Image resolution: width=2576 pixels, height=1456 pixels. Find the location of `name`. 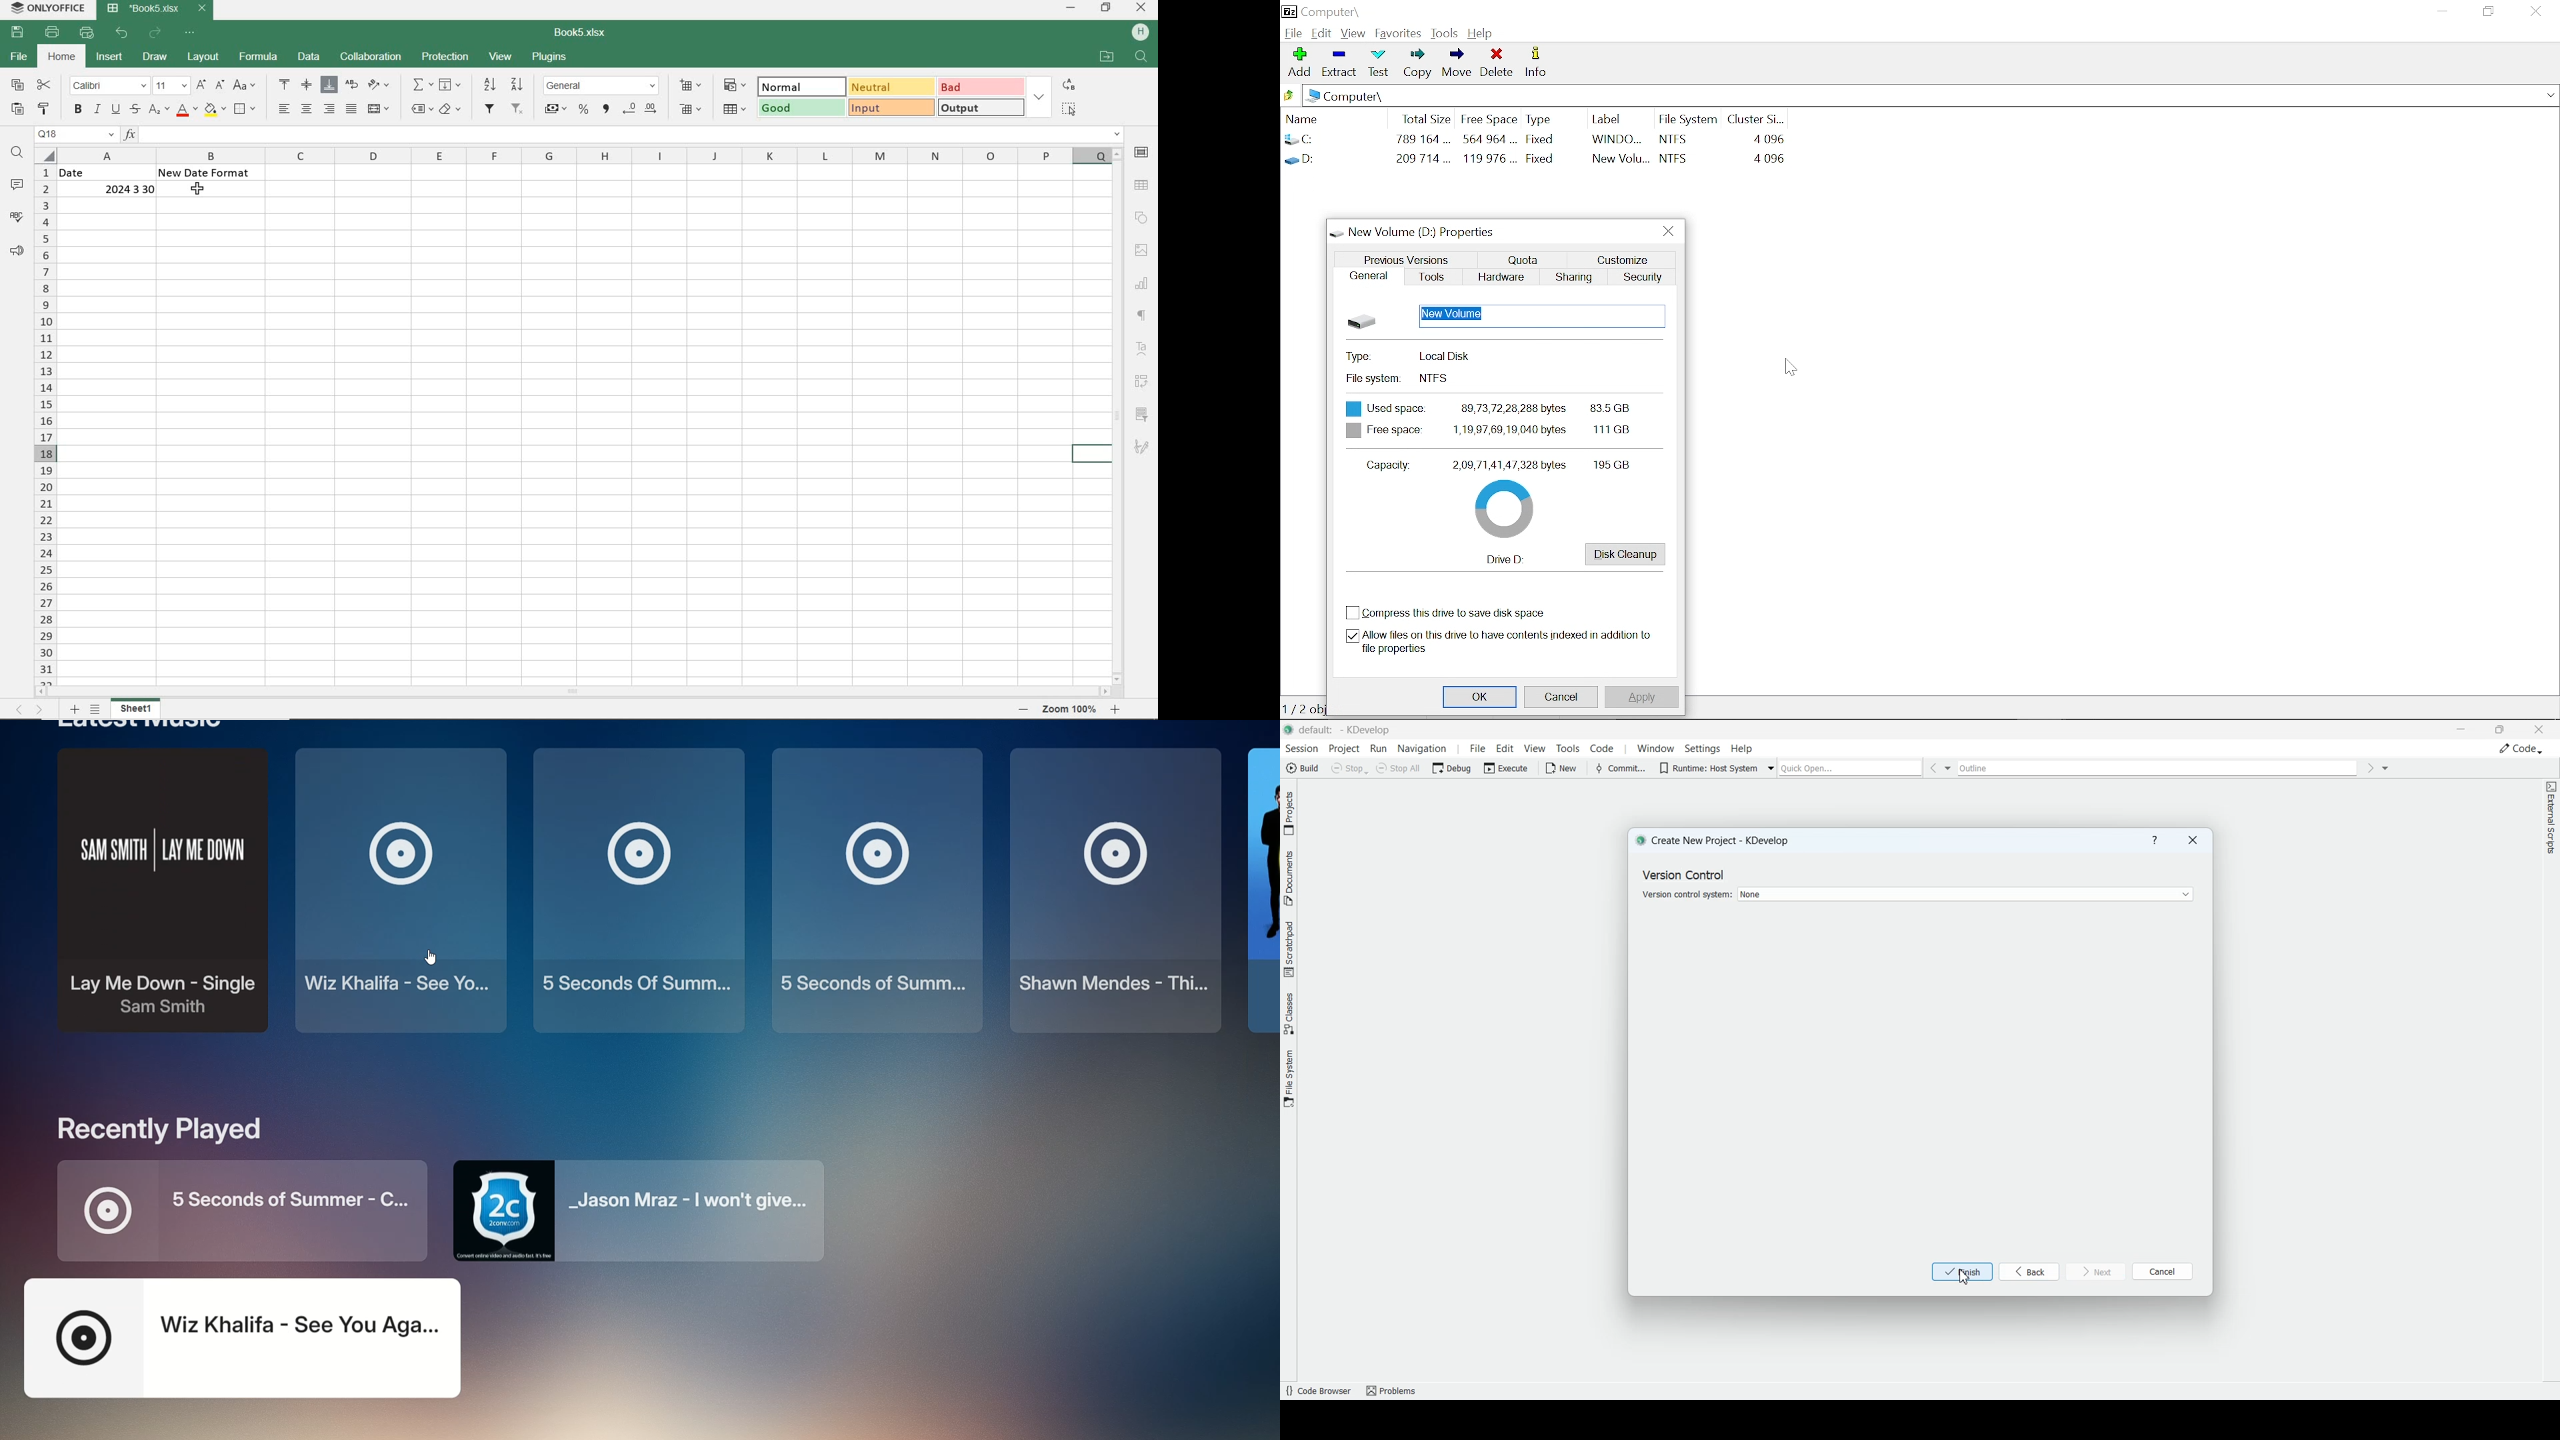

name is located at coordinates (1330, 117).